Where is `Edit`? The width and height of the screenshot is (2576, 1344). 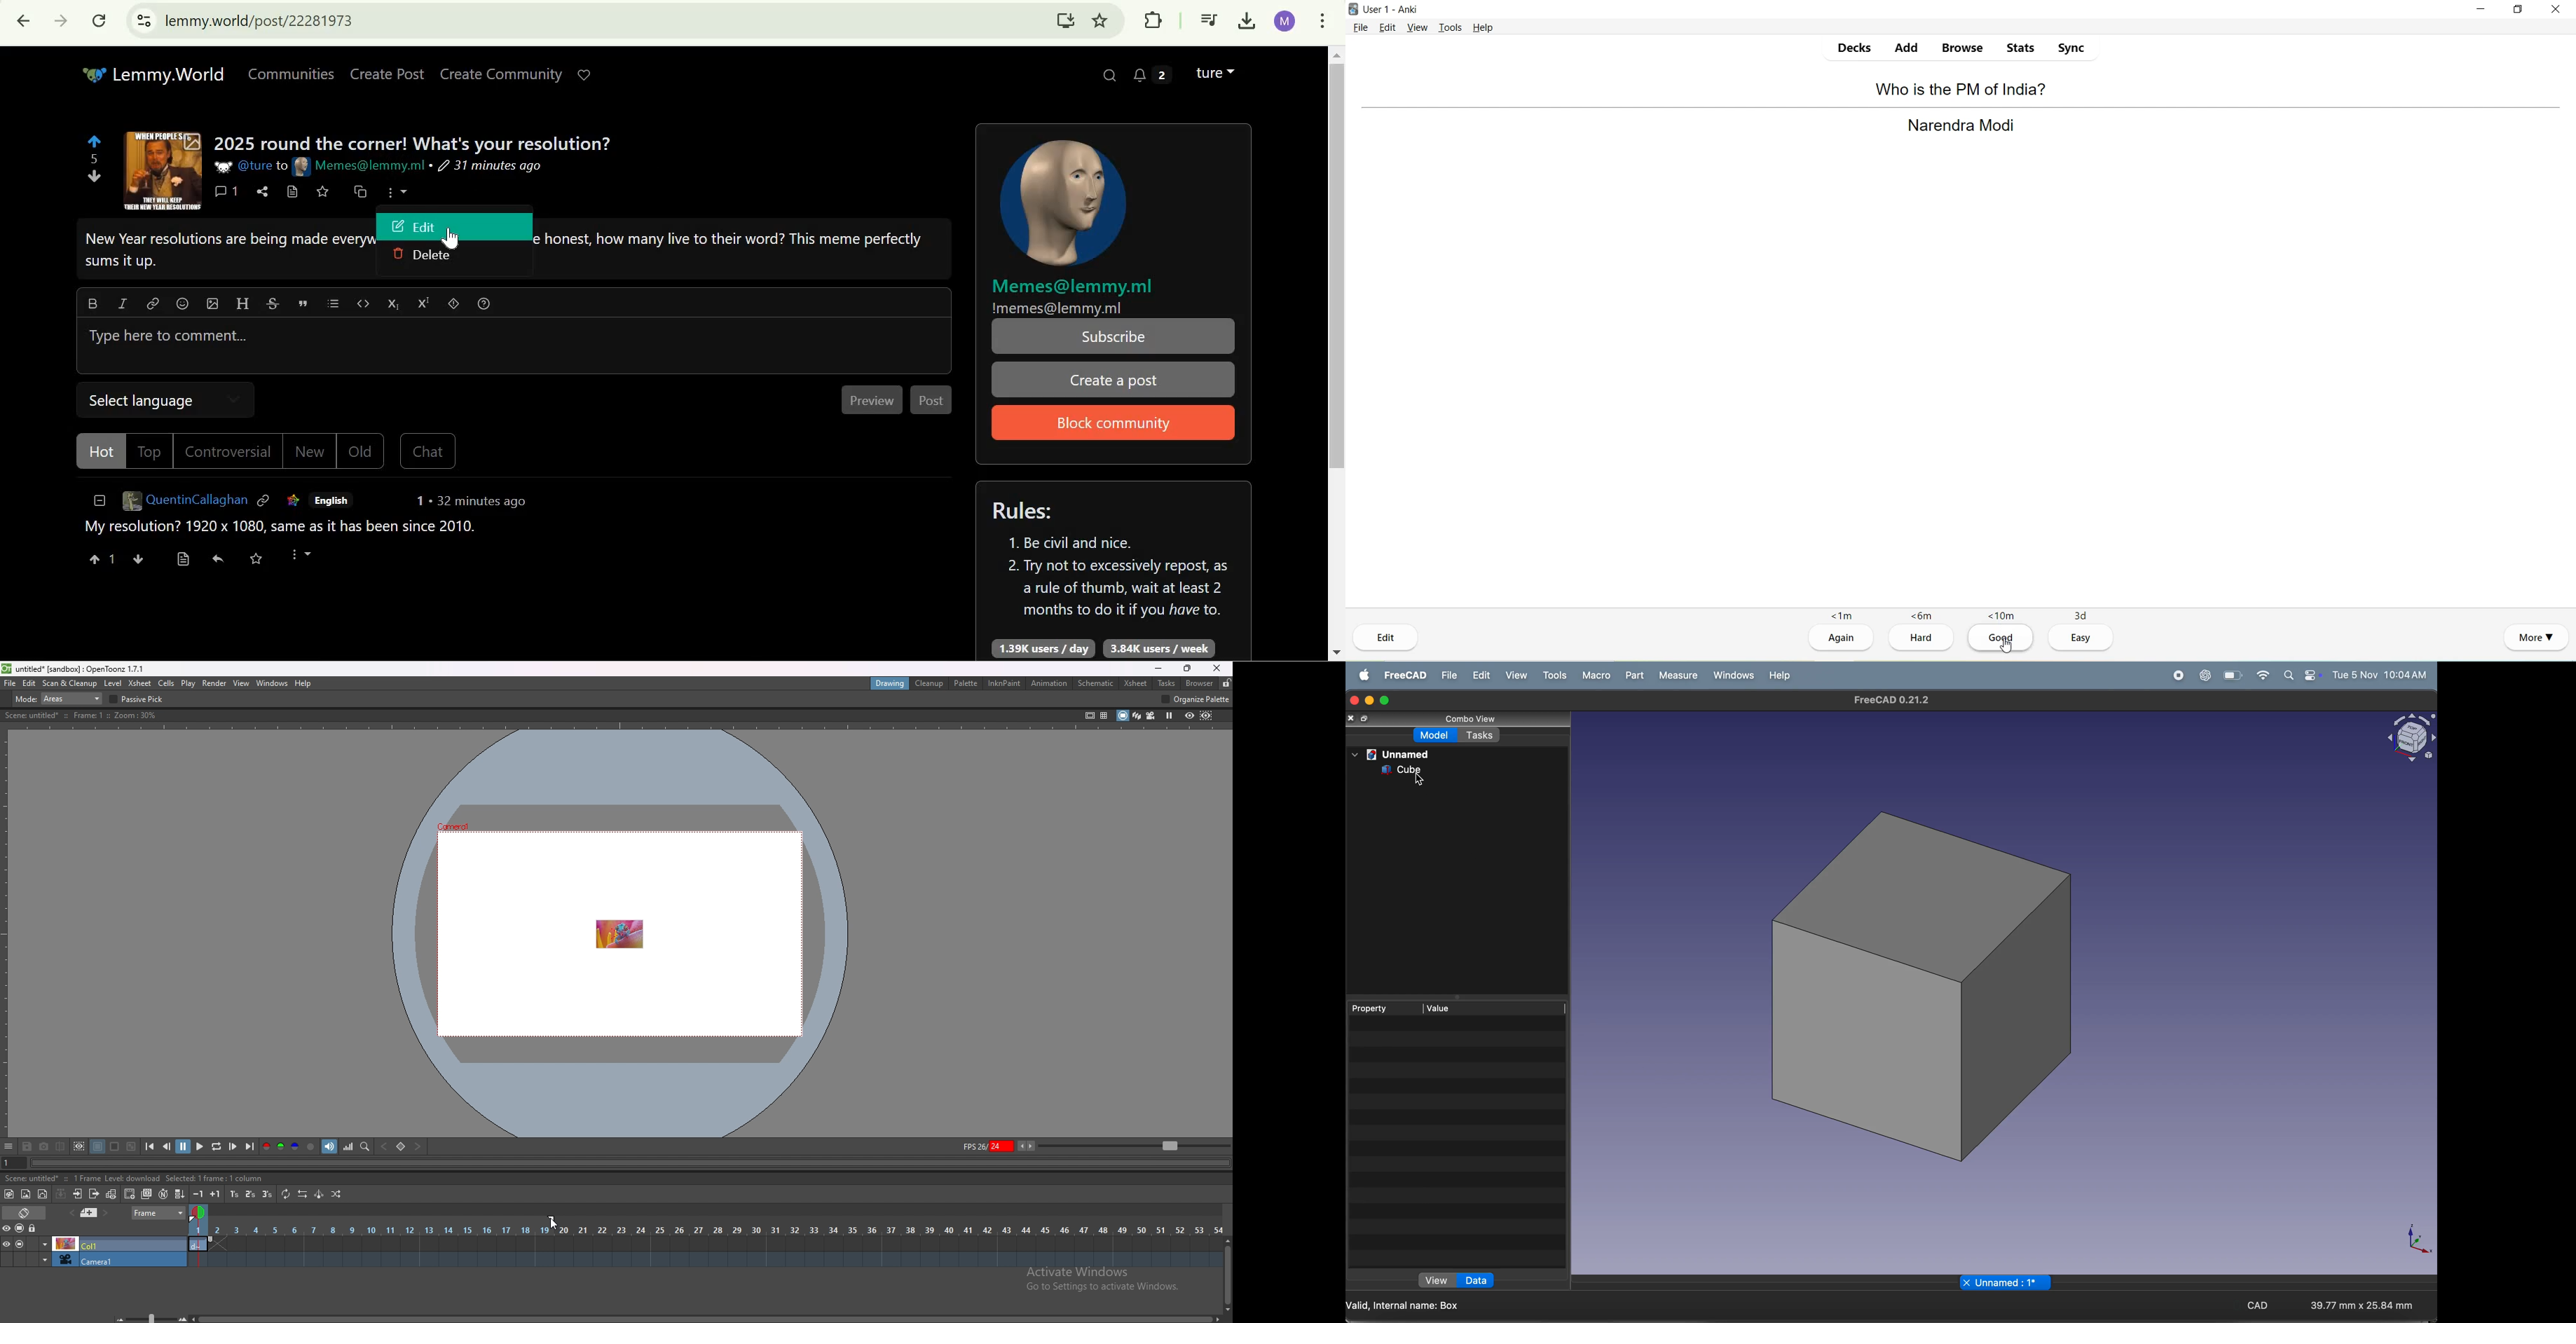
Edit is located at coordinates (455, 226).